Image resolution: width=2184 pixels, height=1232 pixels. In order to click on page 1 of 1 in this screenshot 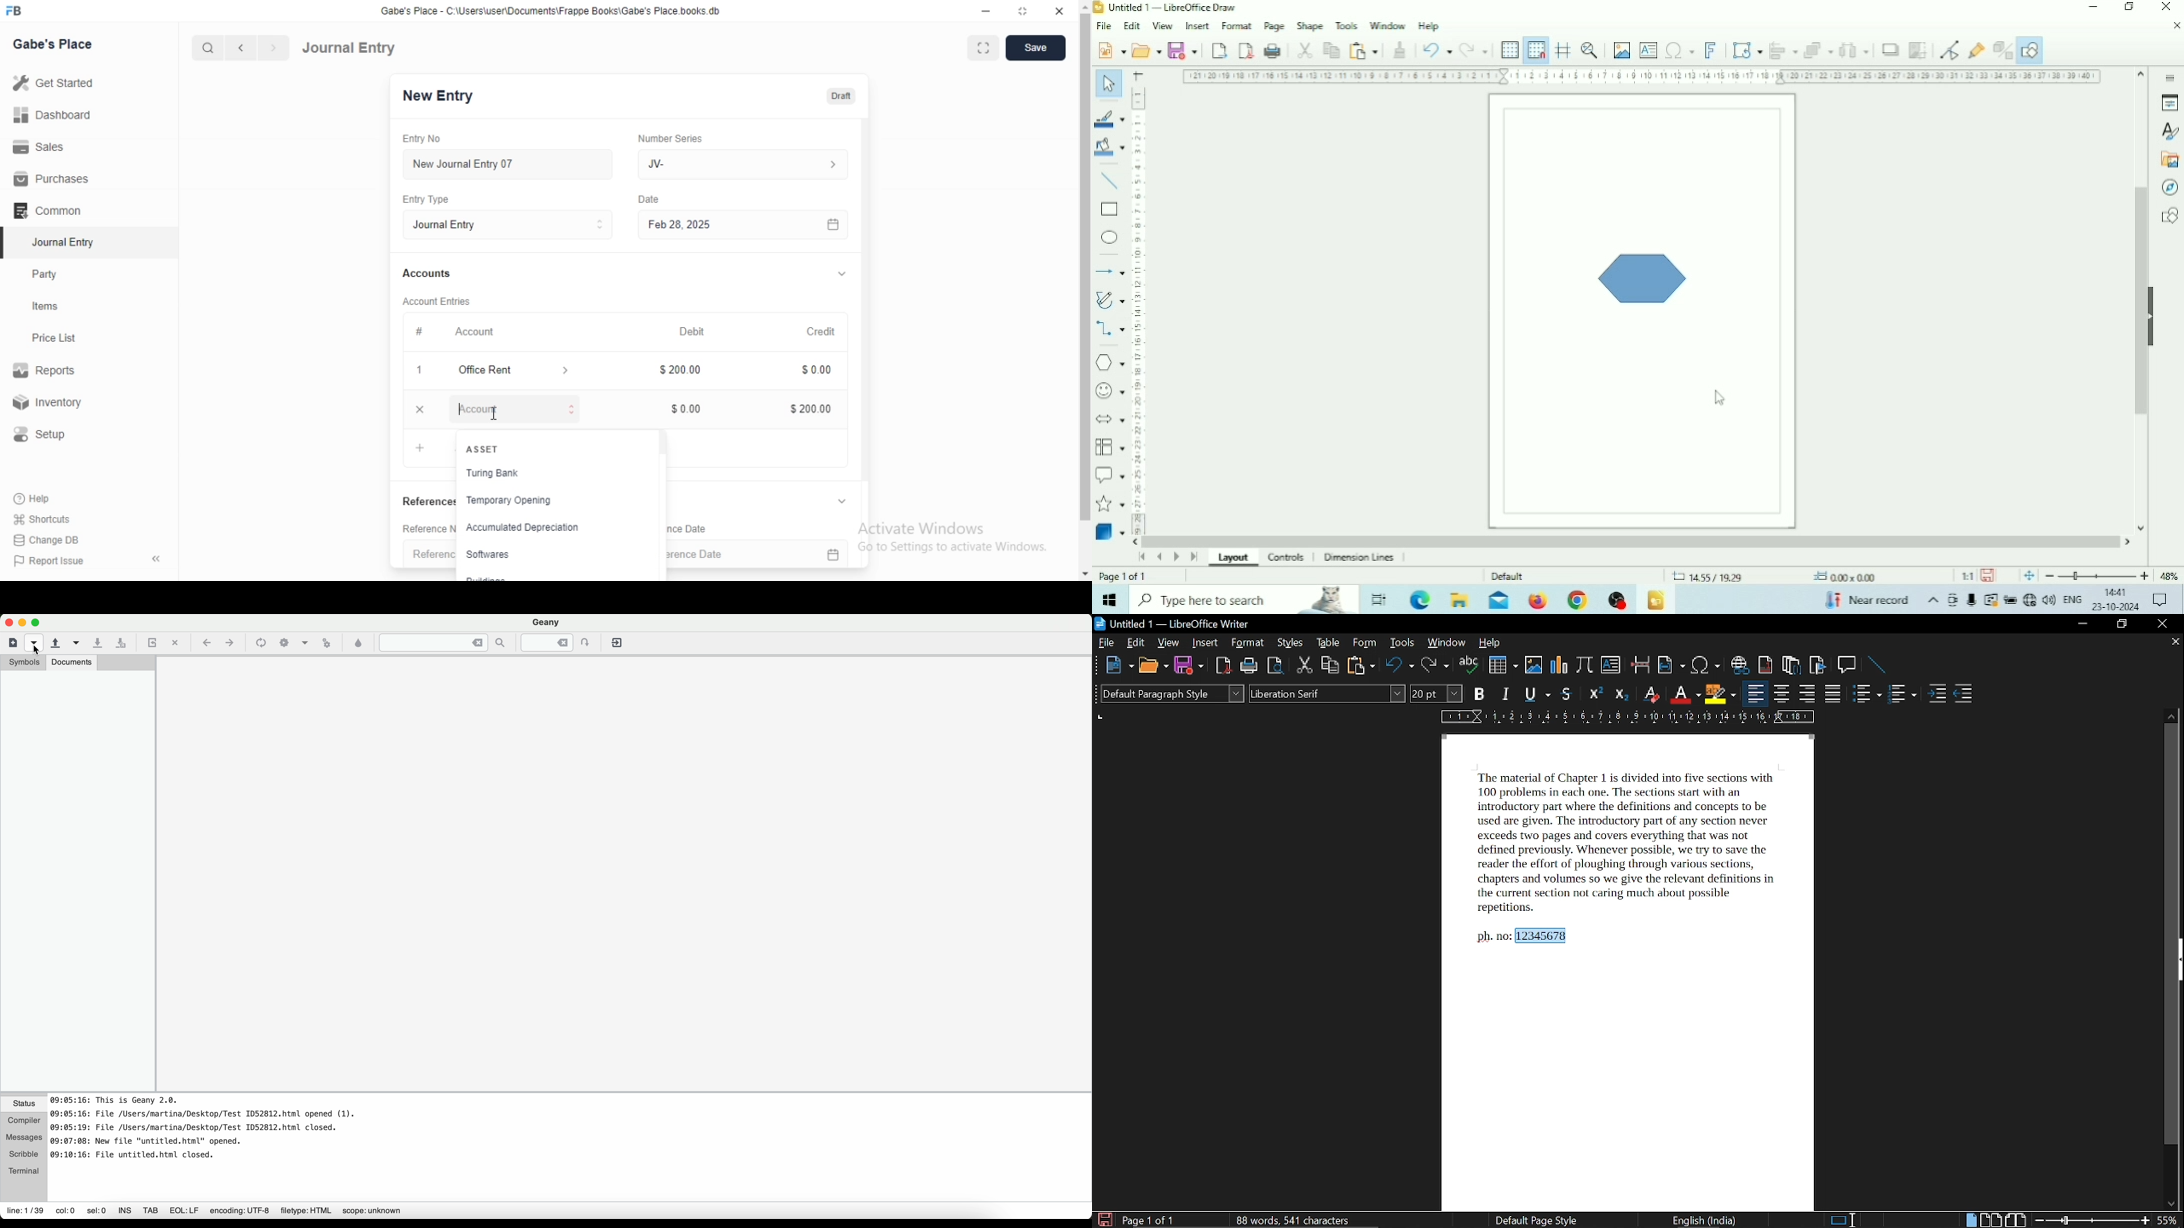, I will do `click(1149, 1221)`.